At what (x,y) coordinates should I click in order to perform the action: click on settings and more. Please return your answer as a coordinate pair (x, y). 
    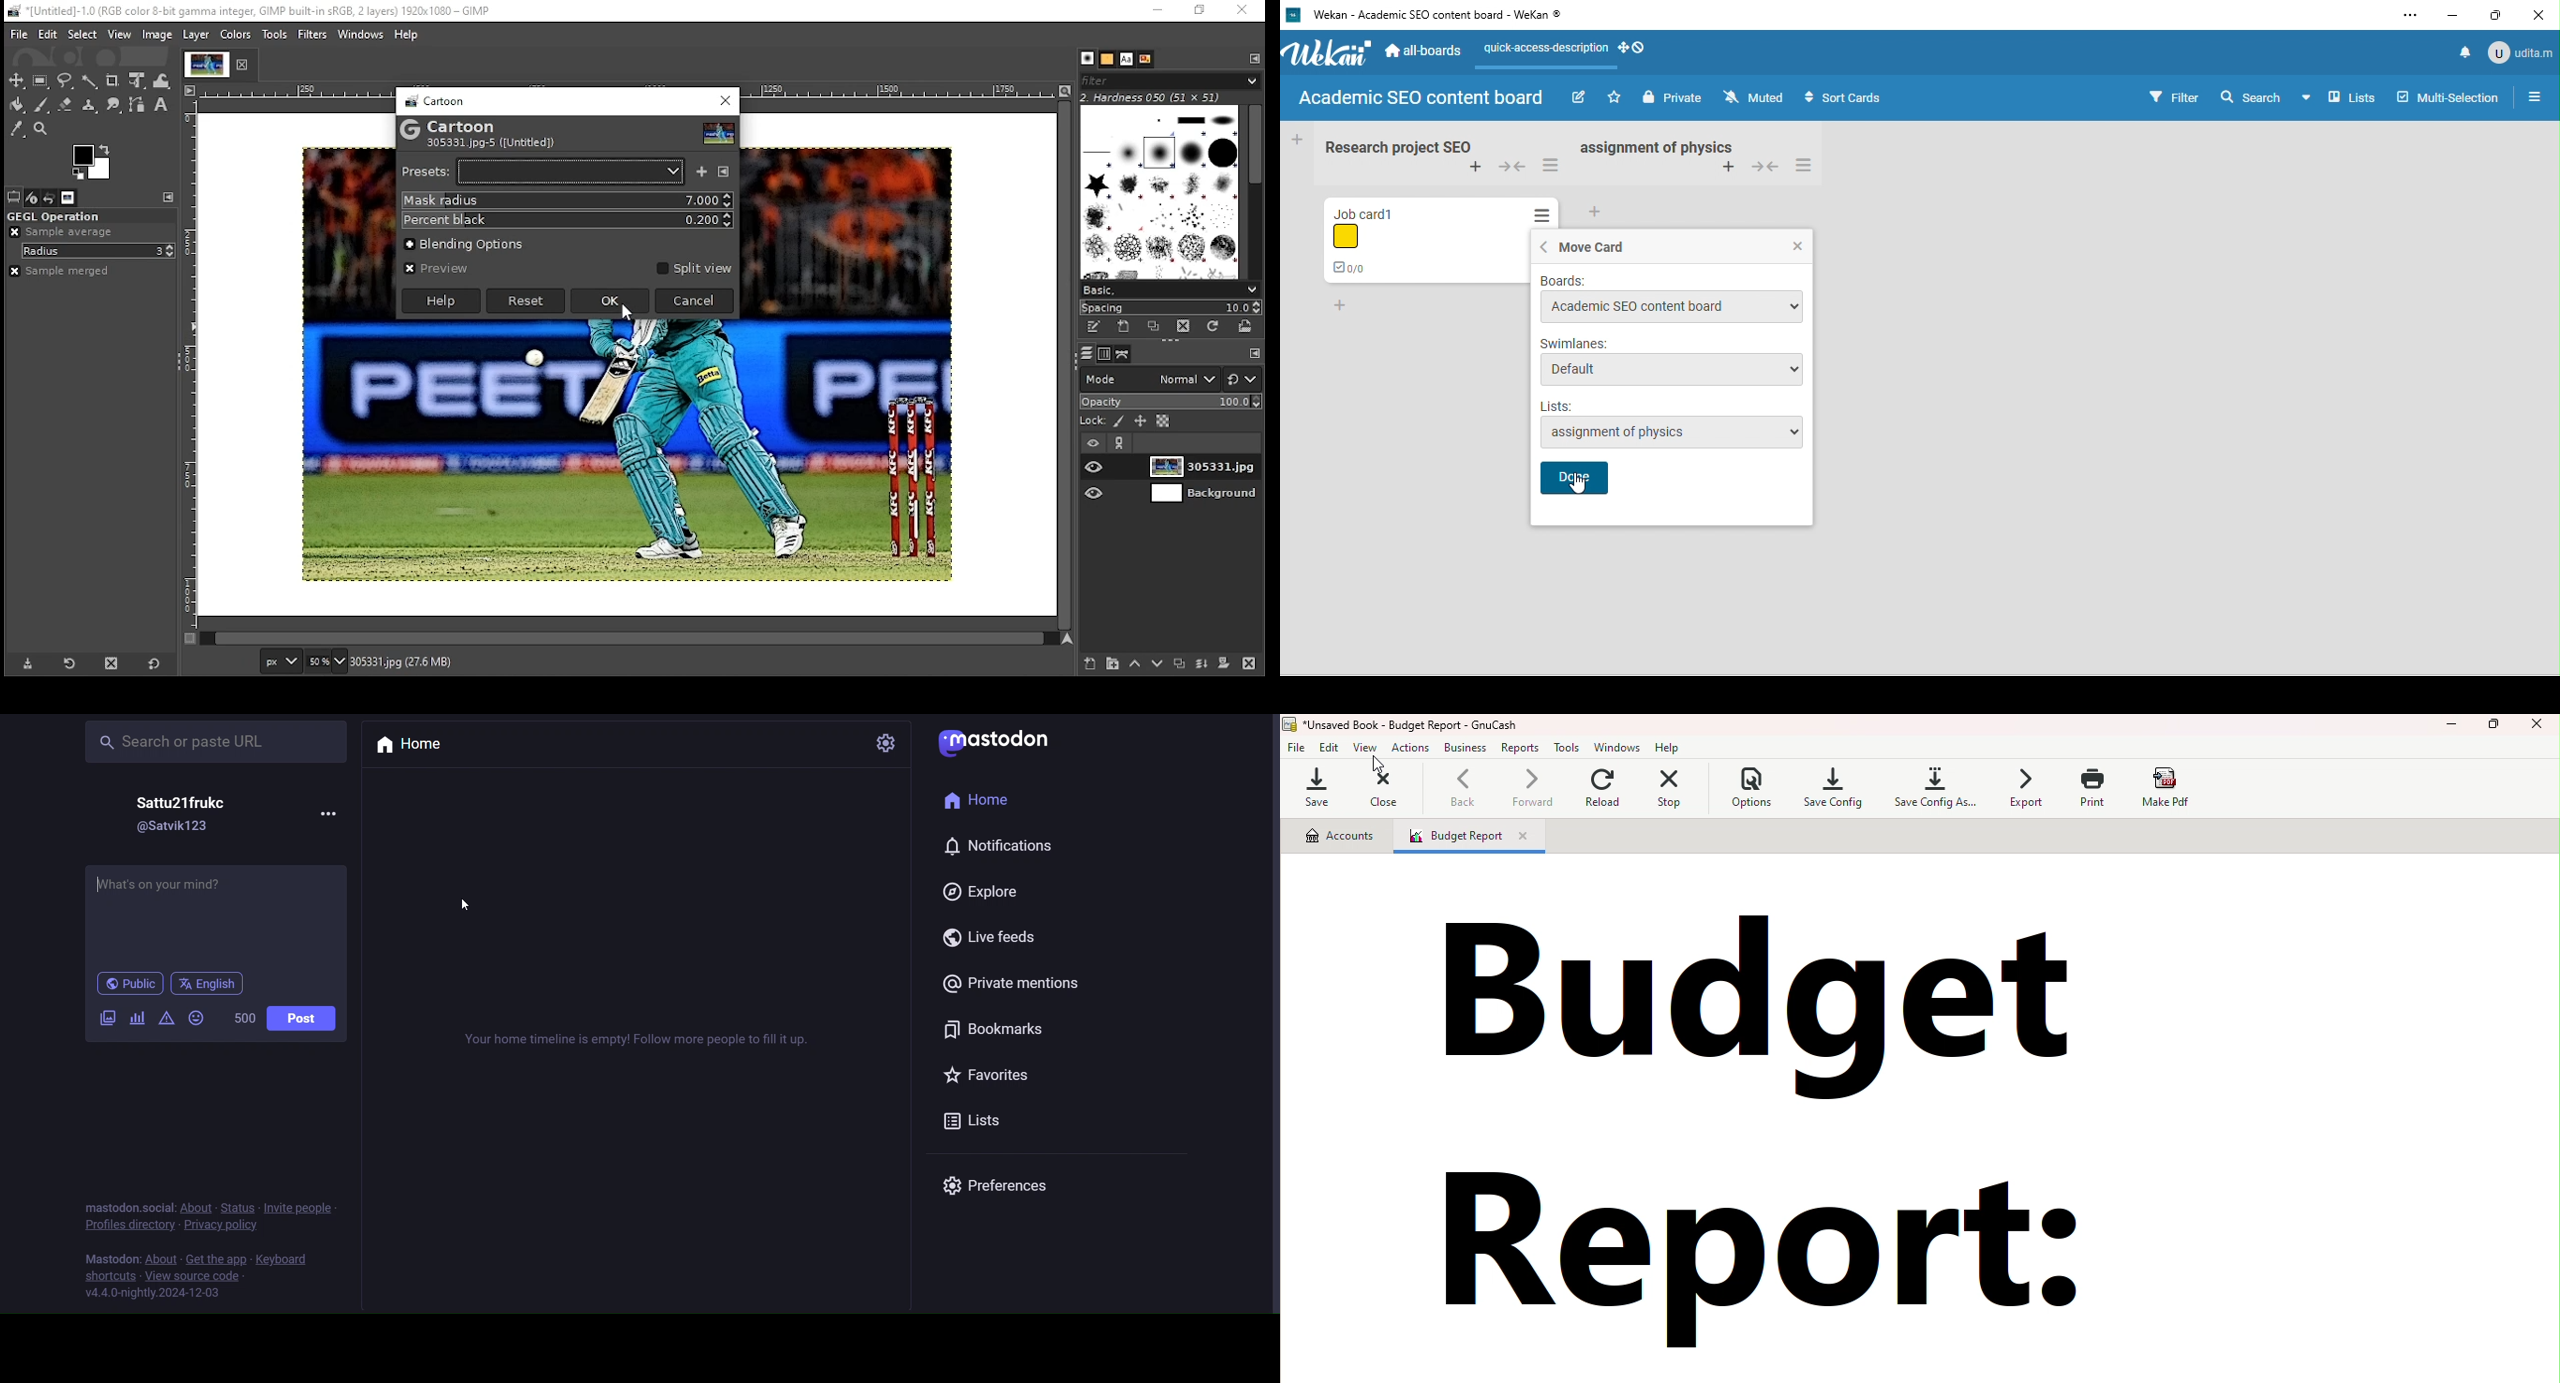
    Looking at the image, I should click on (2409, 15).